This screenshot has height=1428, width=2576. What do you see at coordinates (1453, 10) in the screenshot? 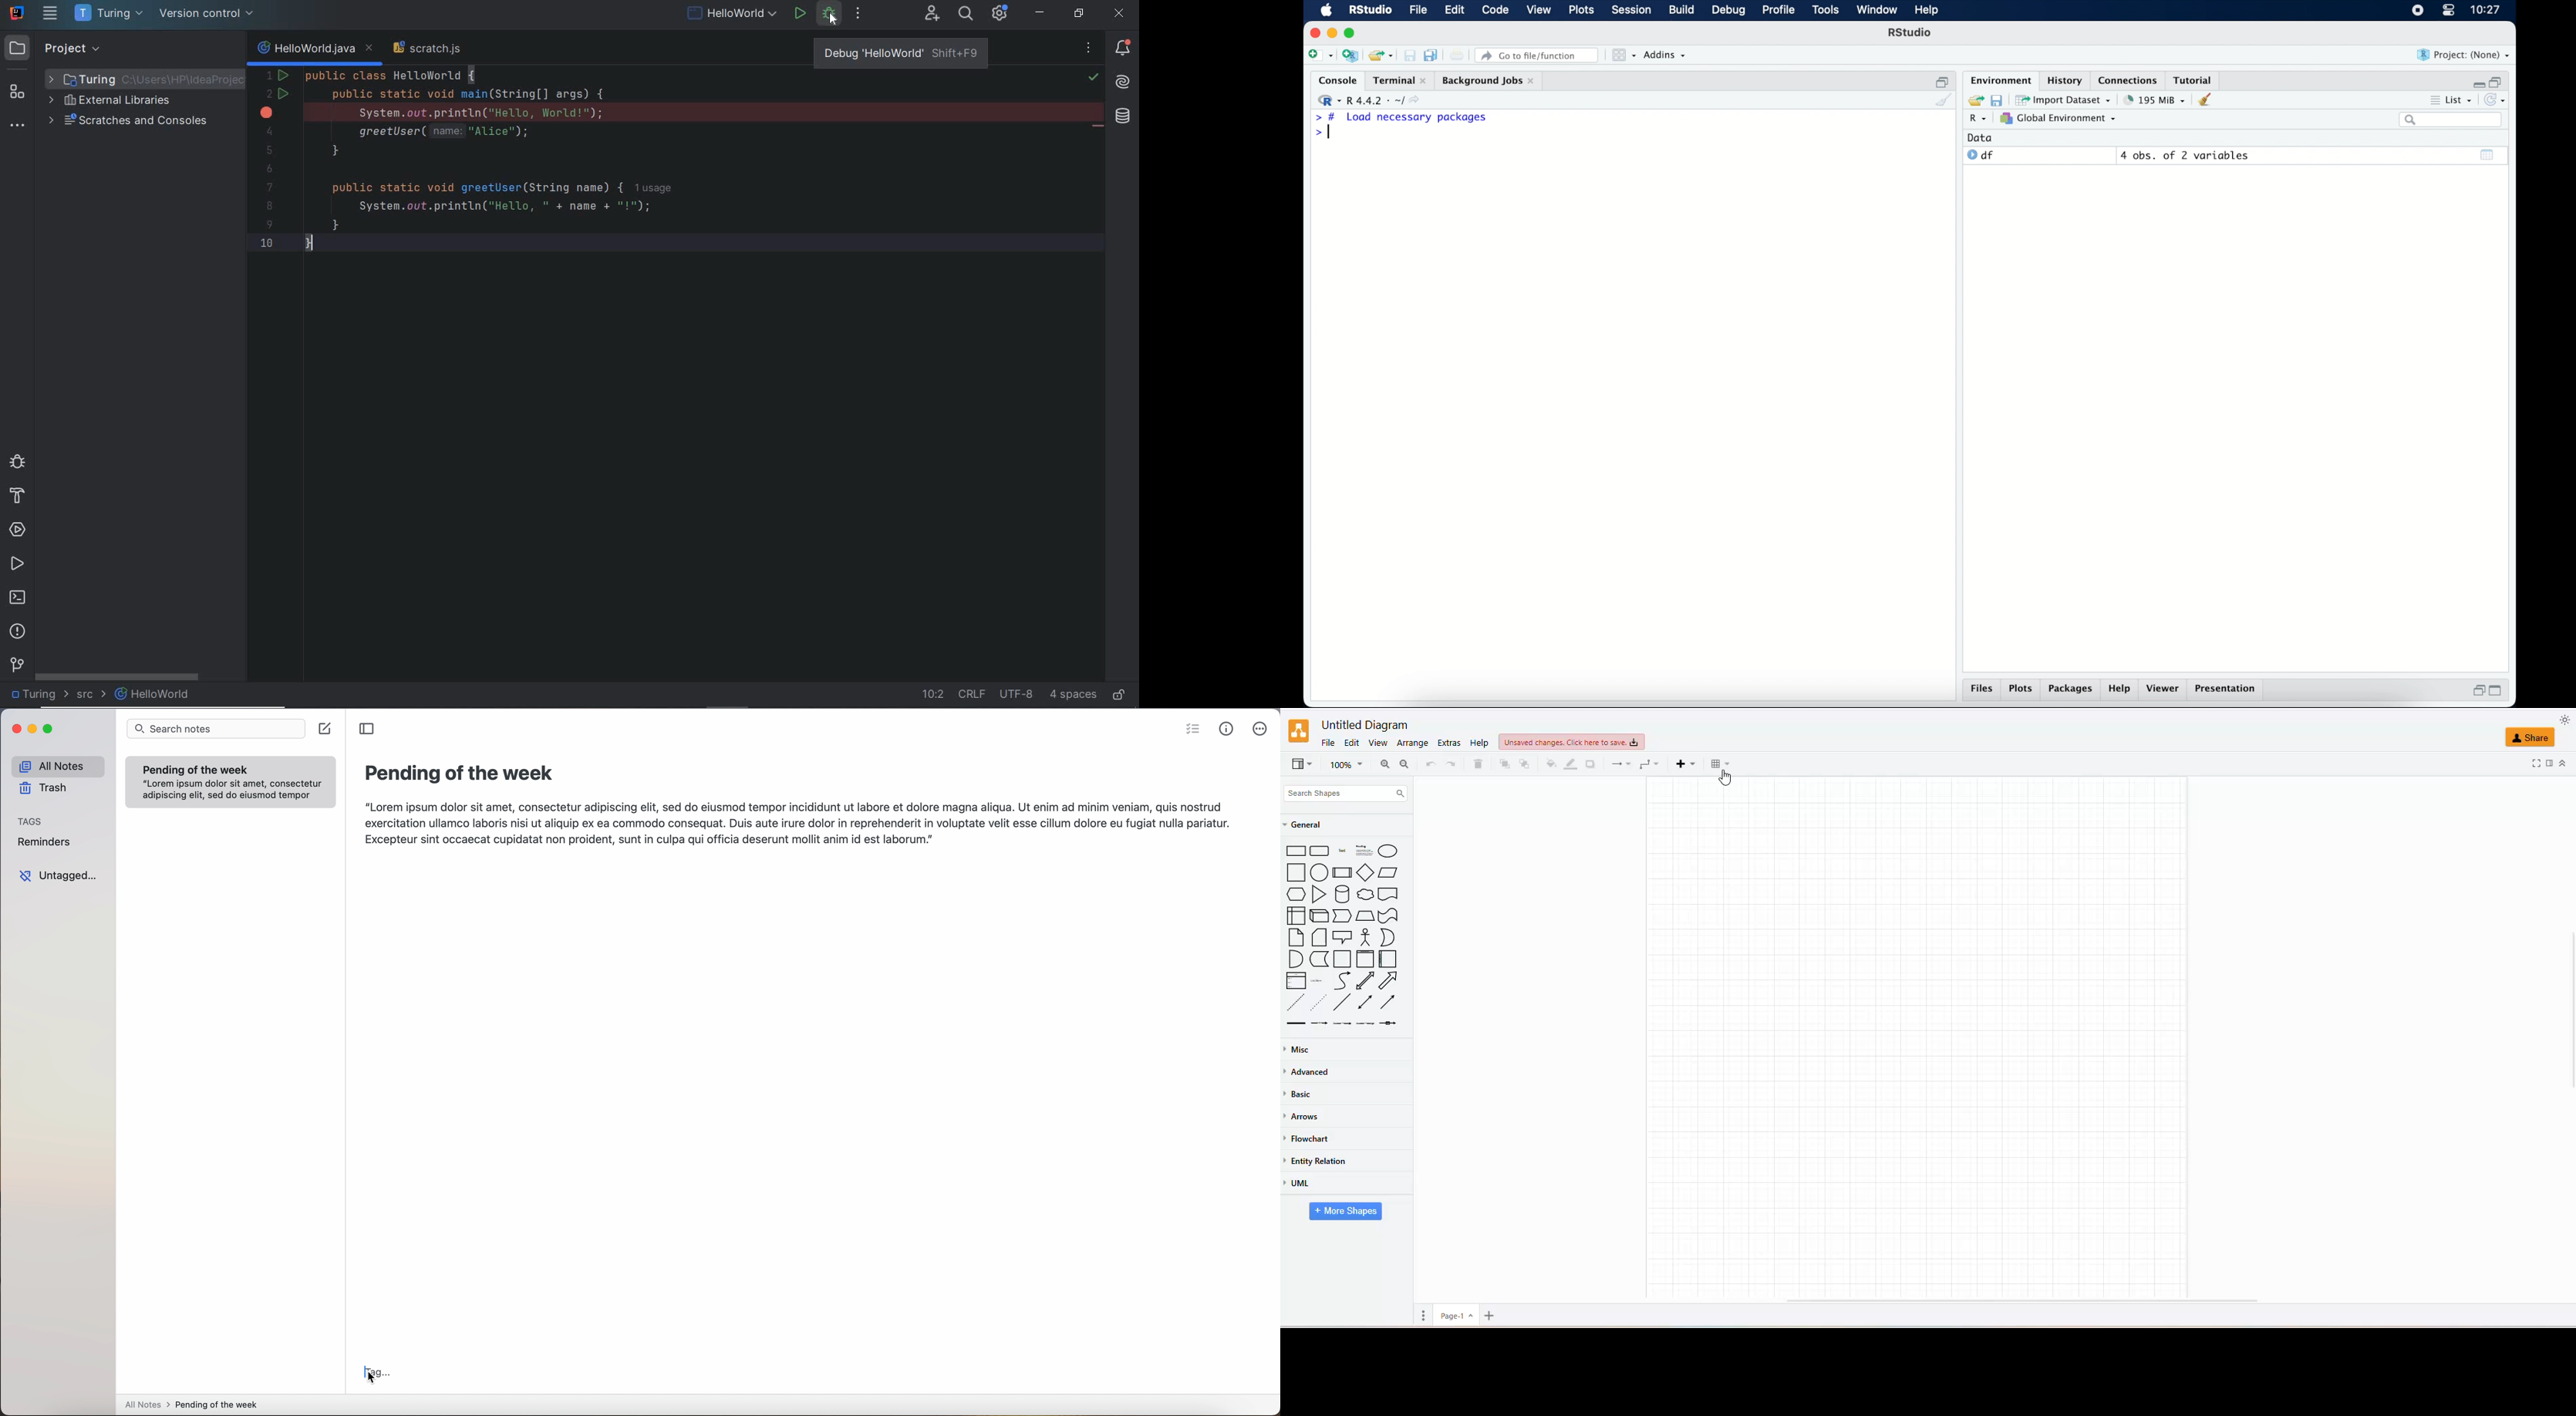
I see `edit` at bounding box center [1453, 10].